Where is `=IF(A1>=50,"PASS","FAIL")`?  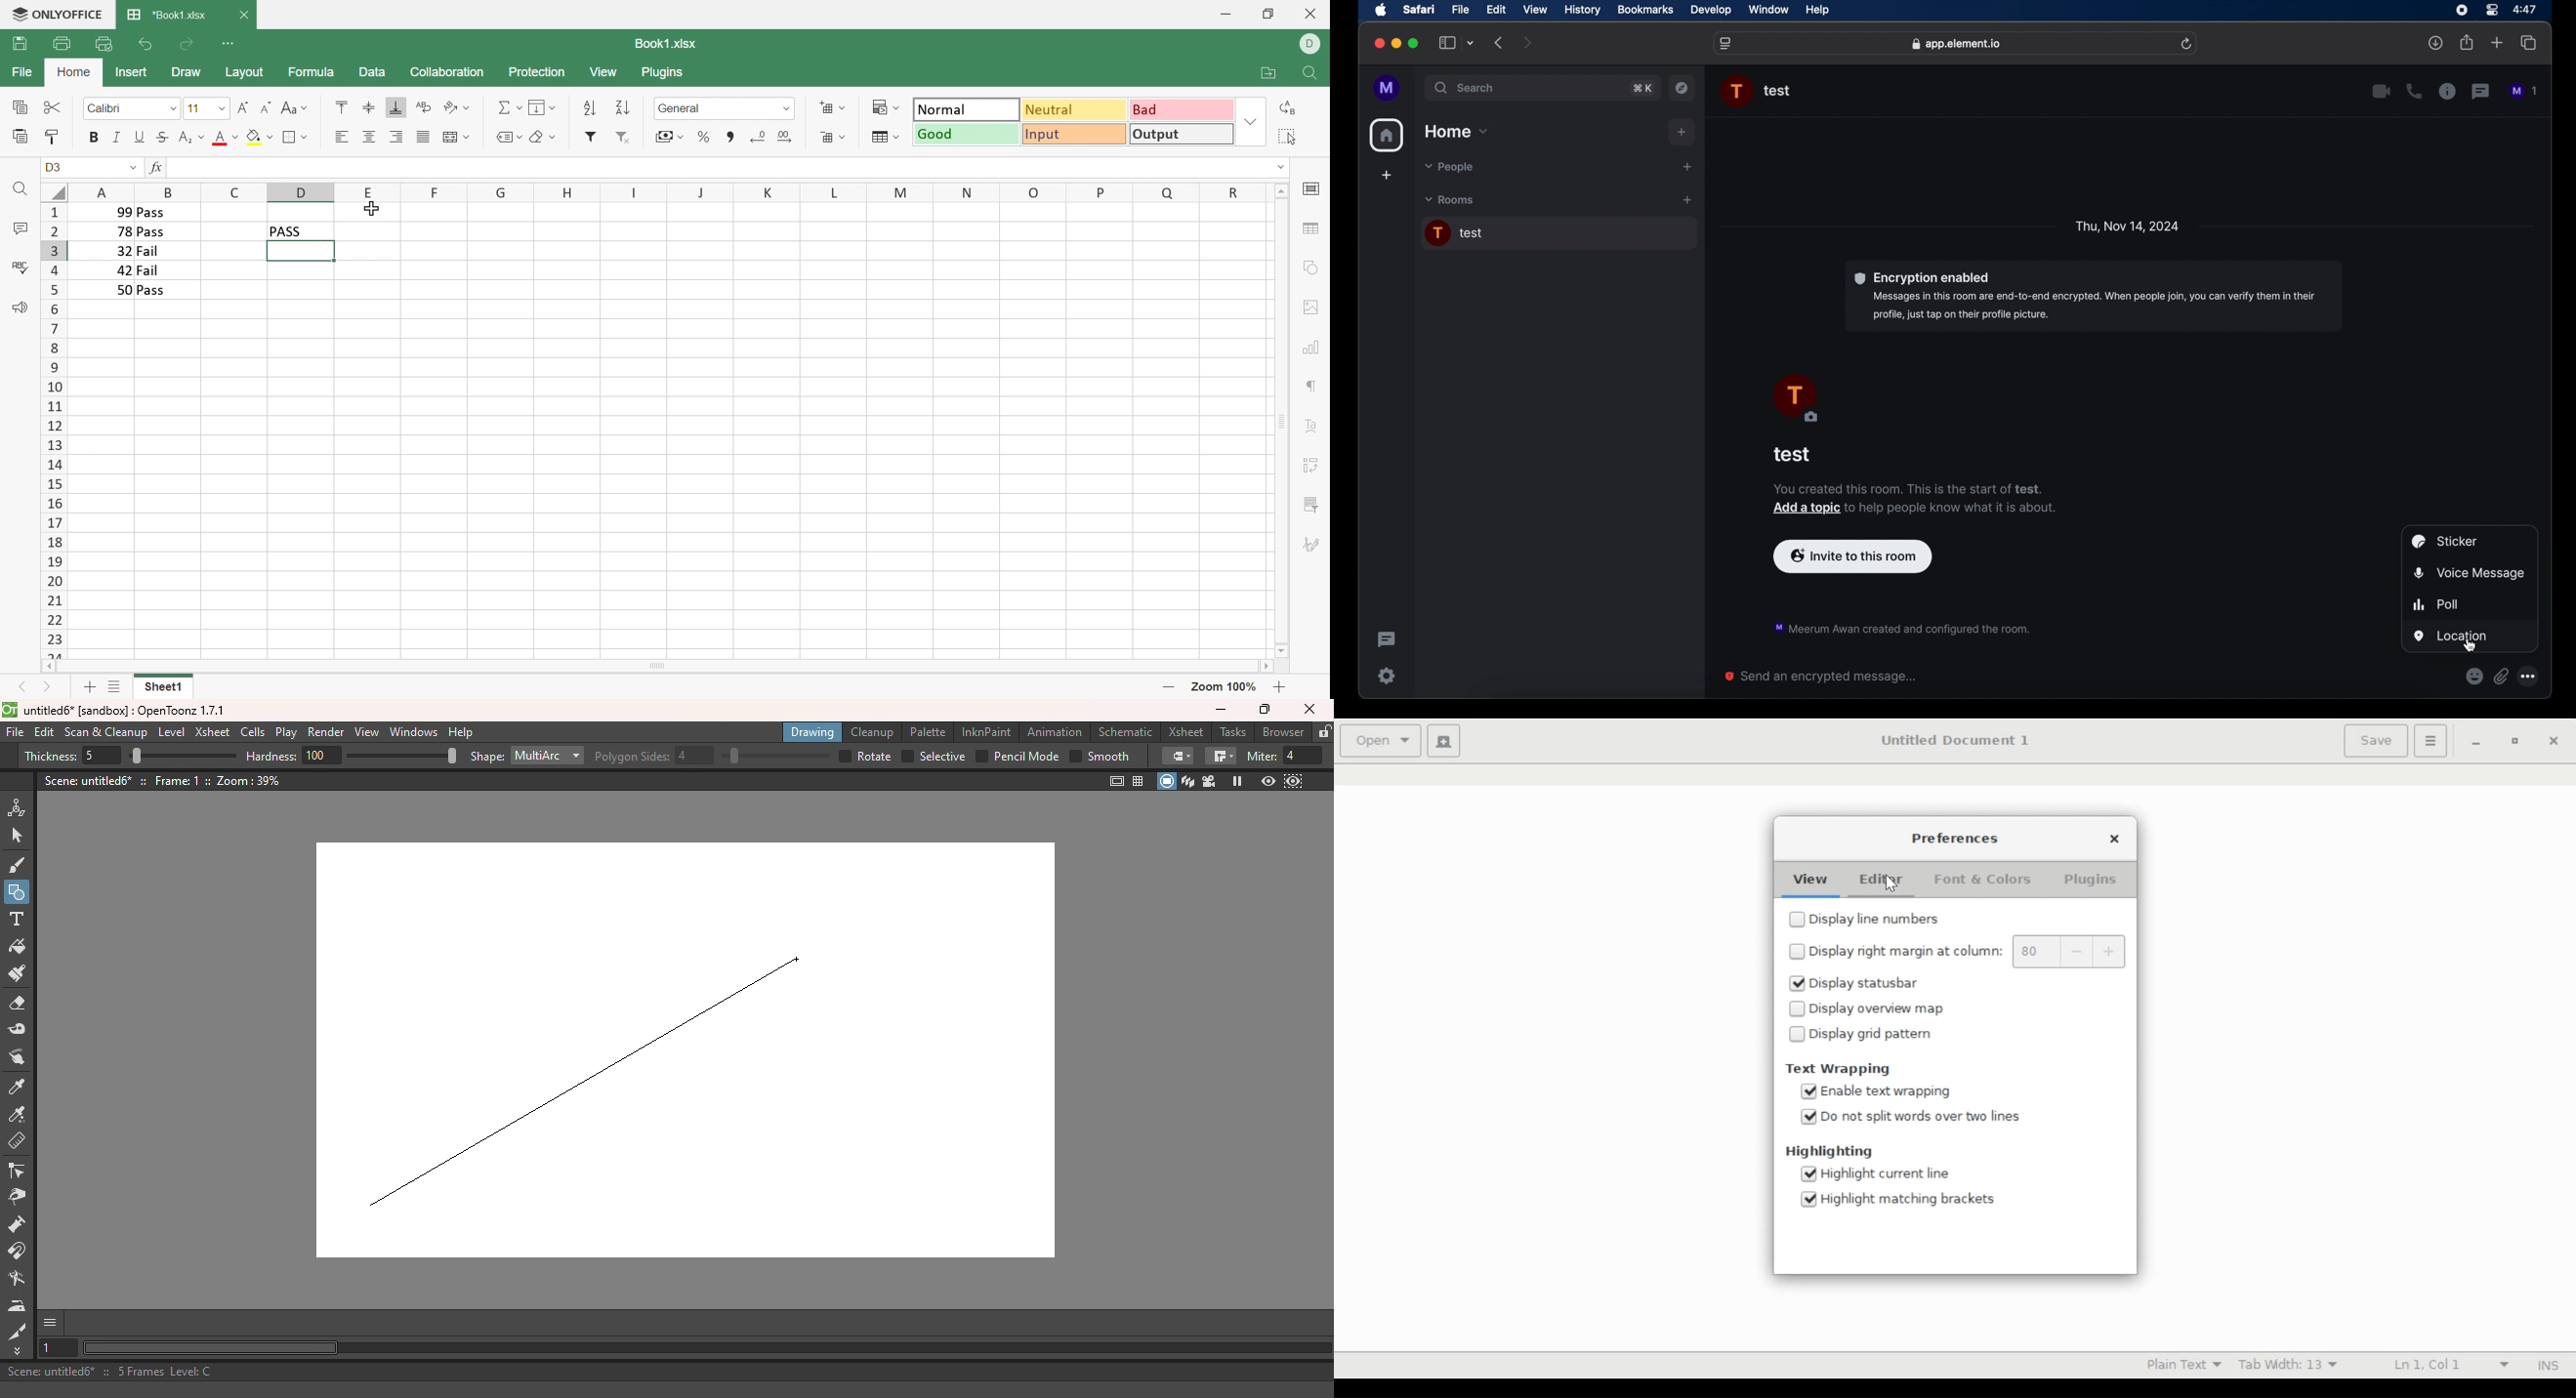 =IF(A1>=50,"PASS","FAIL") is located at coordinates (248, 169).